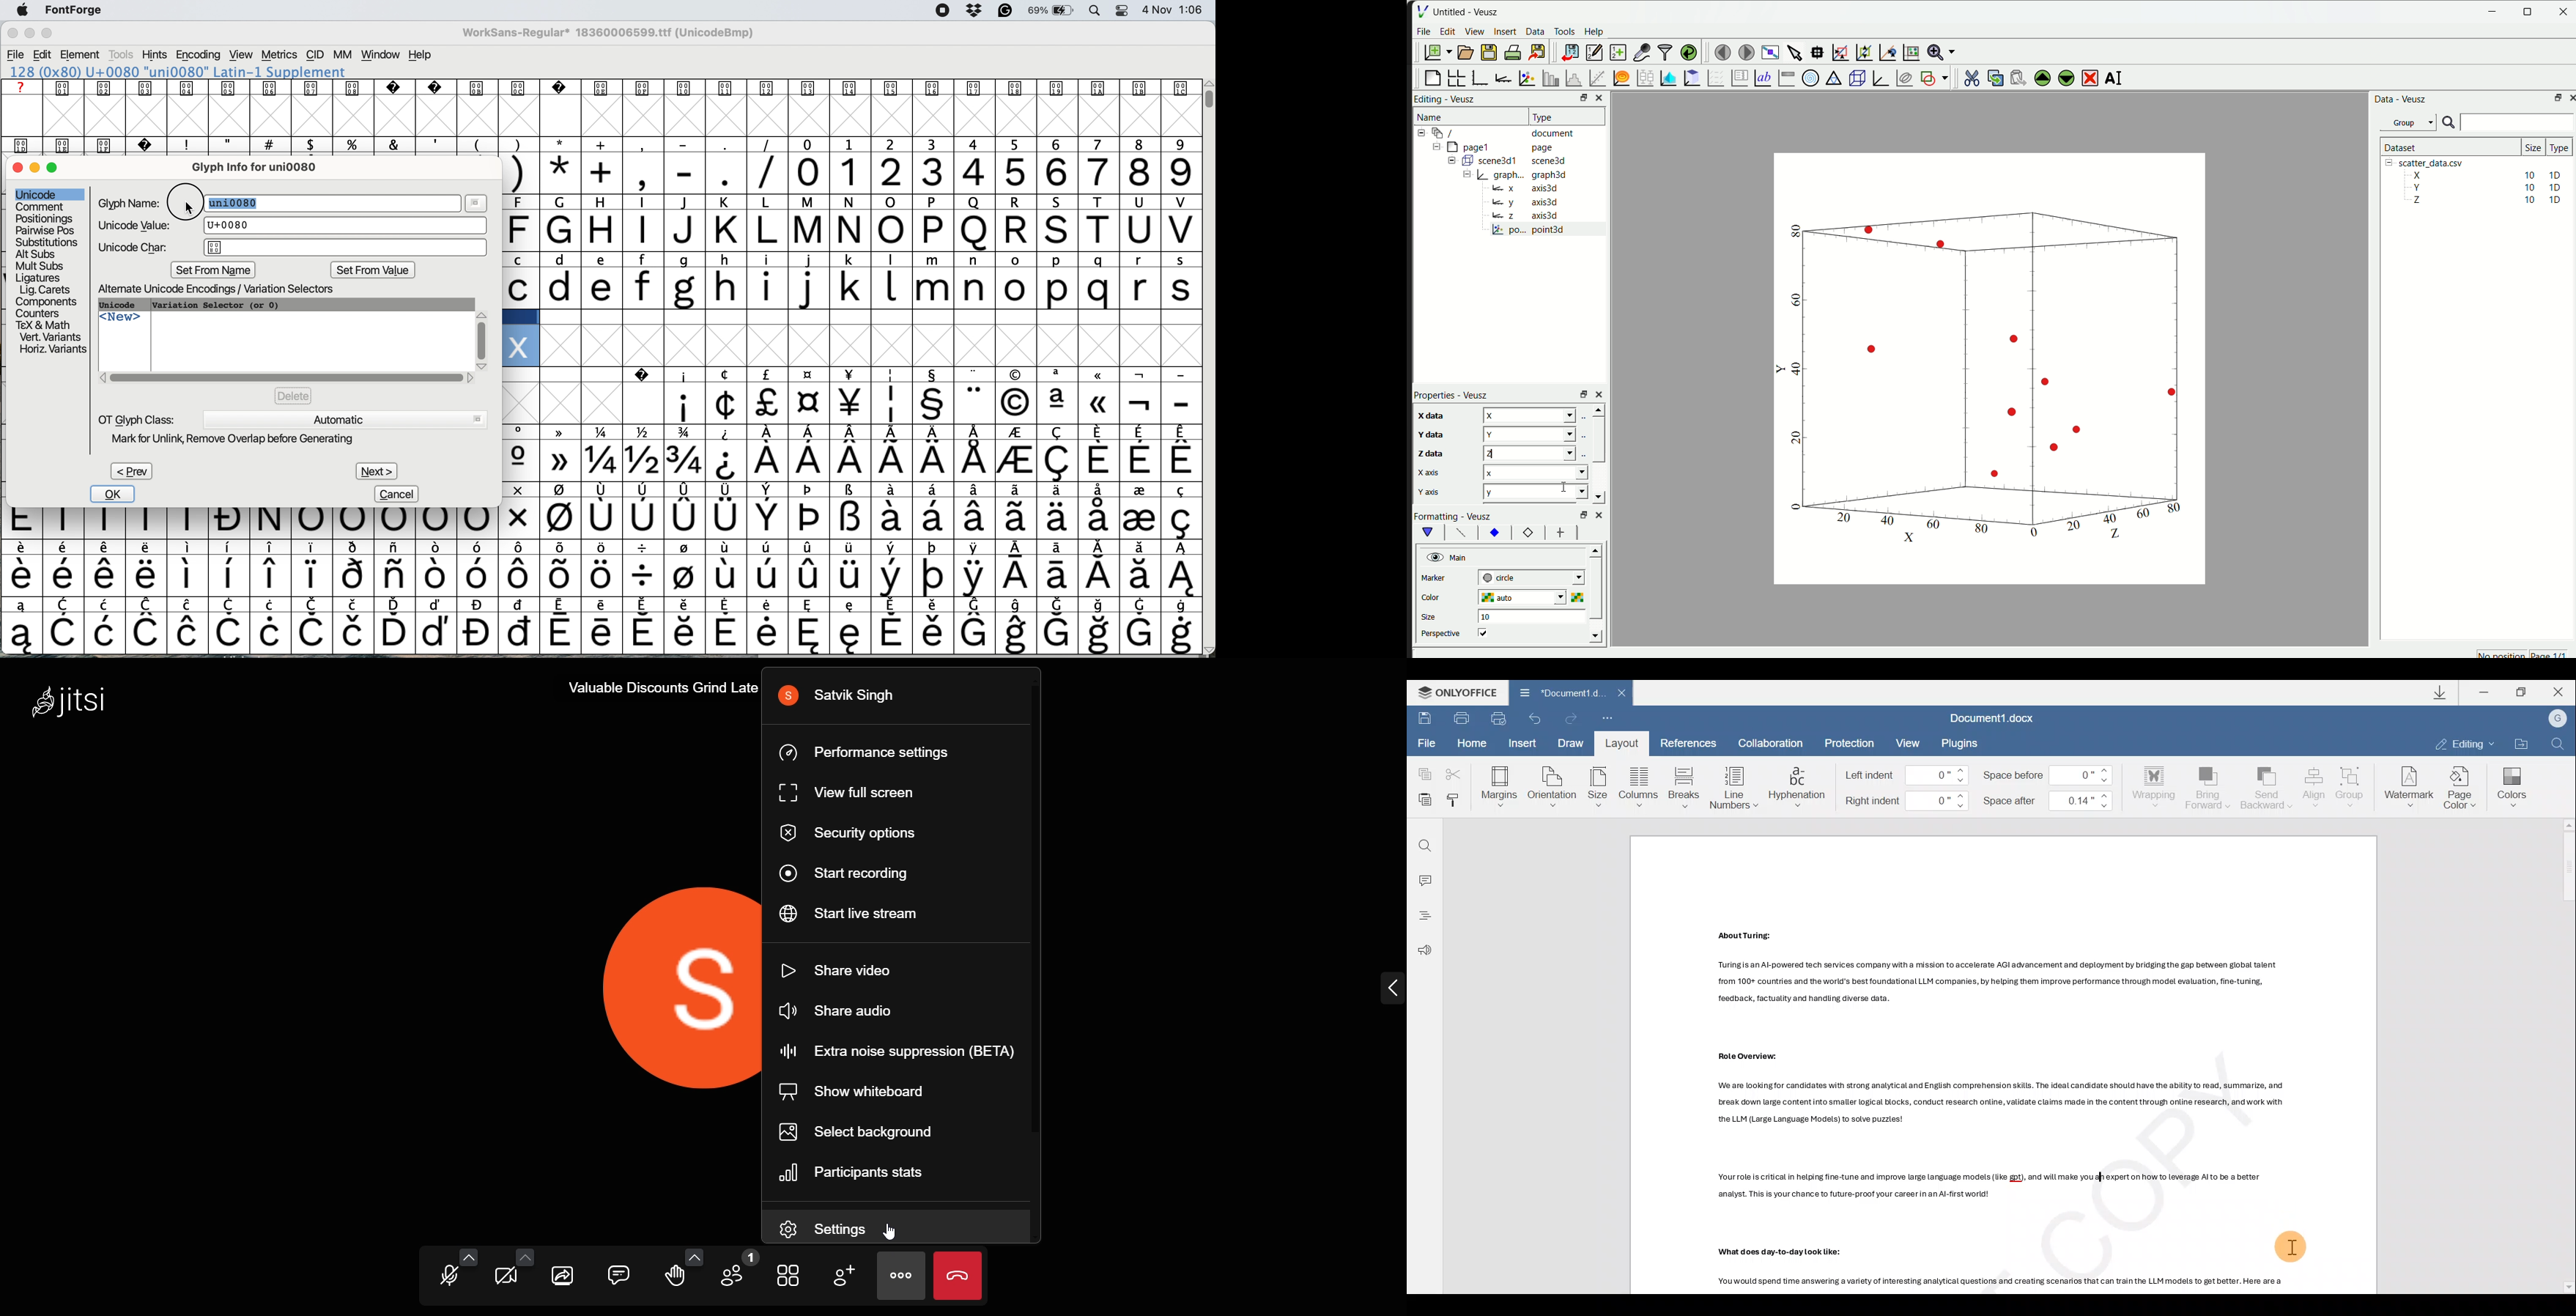 The height and width of the screenshot is (1316, 2576). I want to click on special characters and text, so click(841, 204).